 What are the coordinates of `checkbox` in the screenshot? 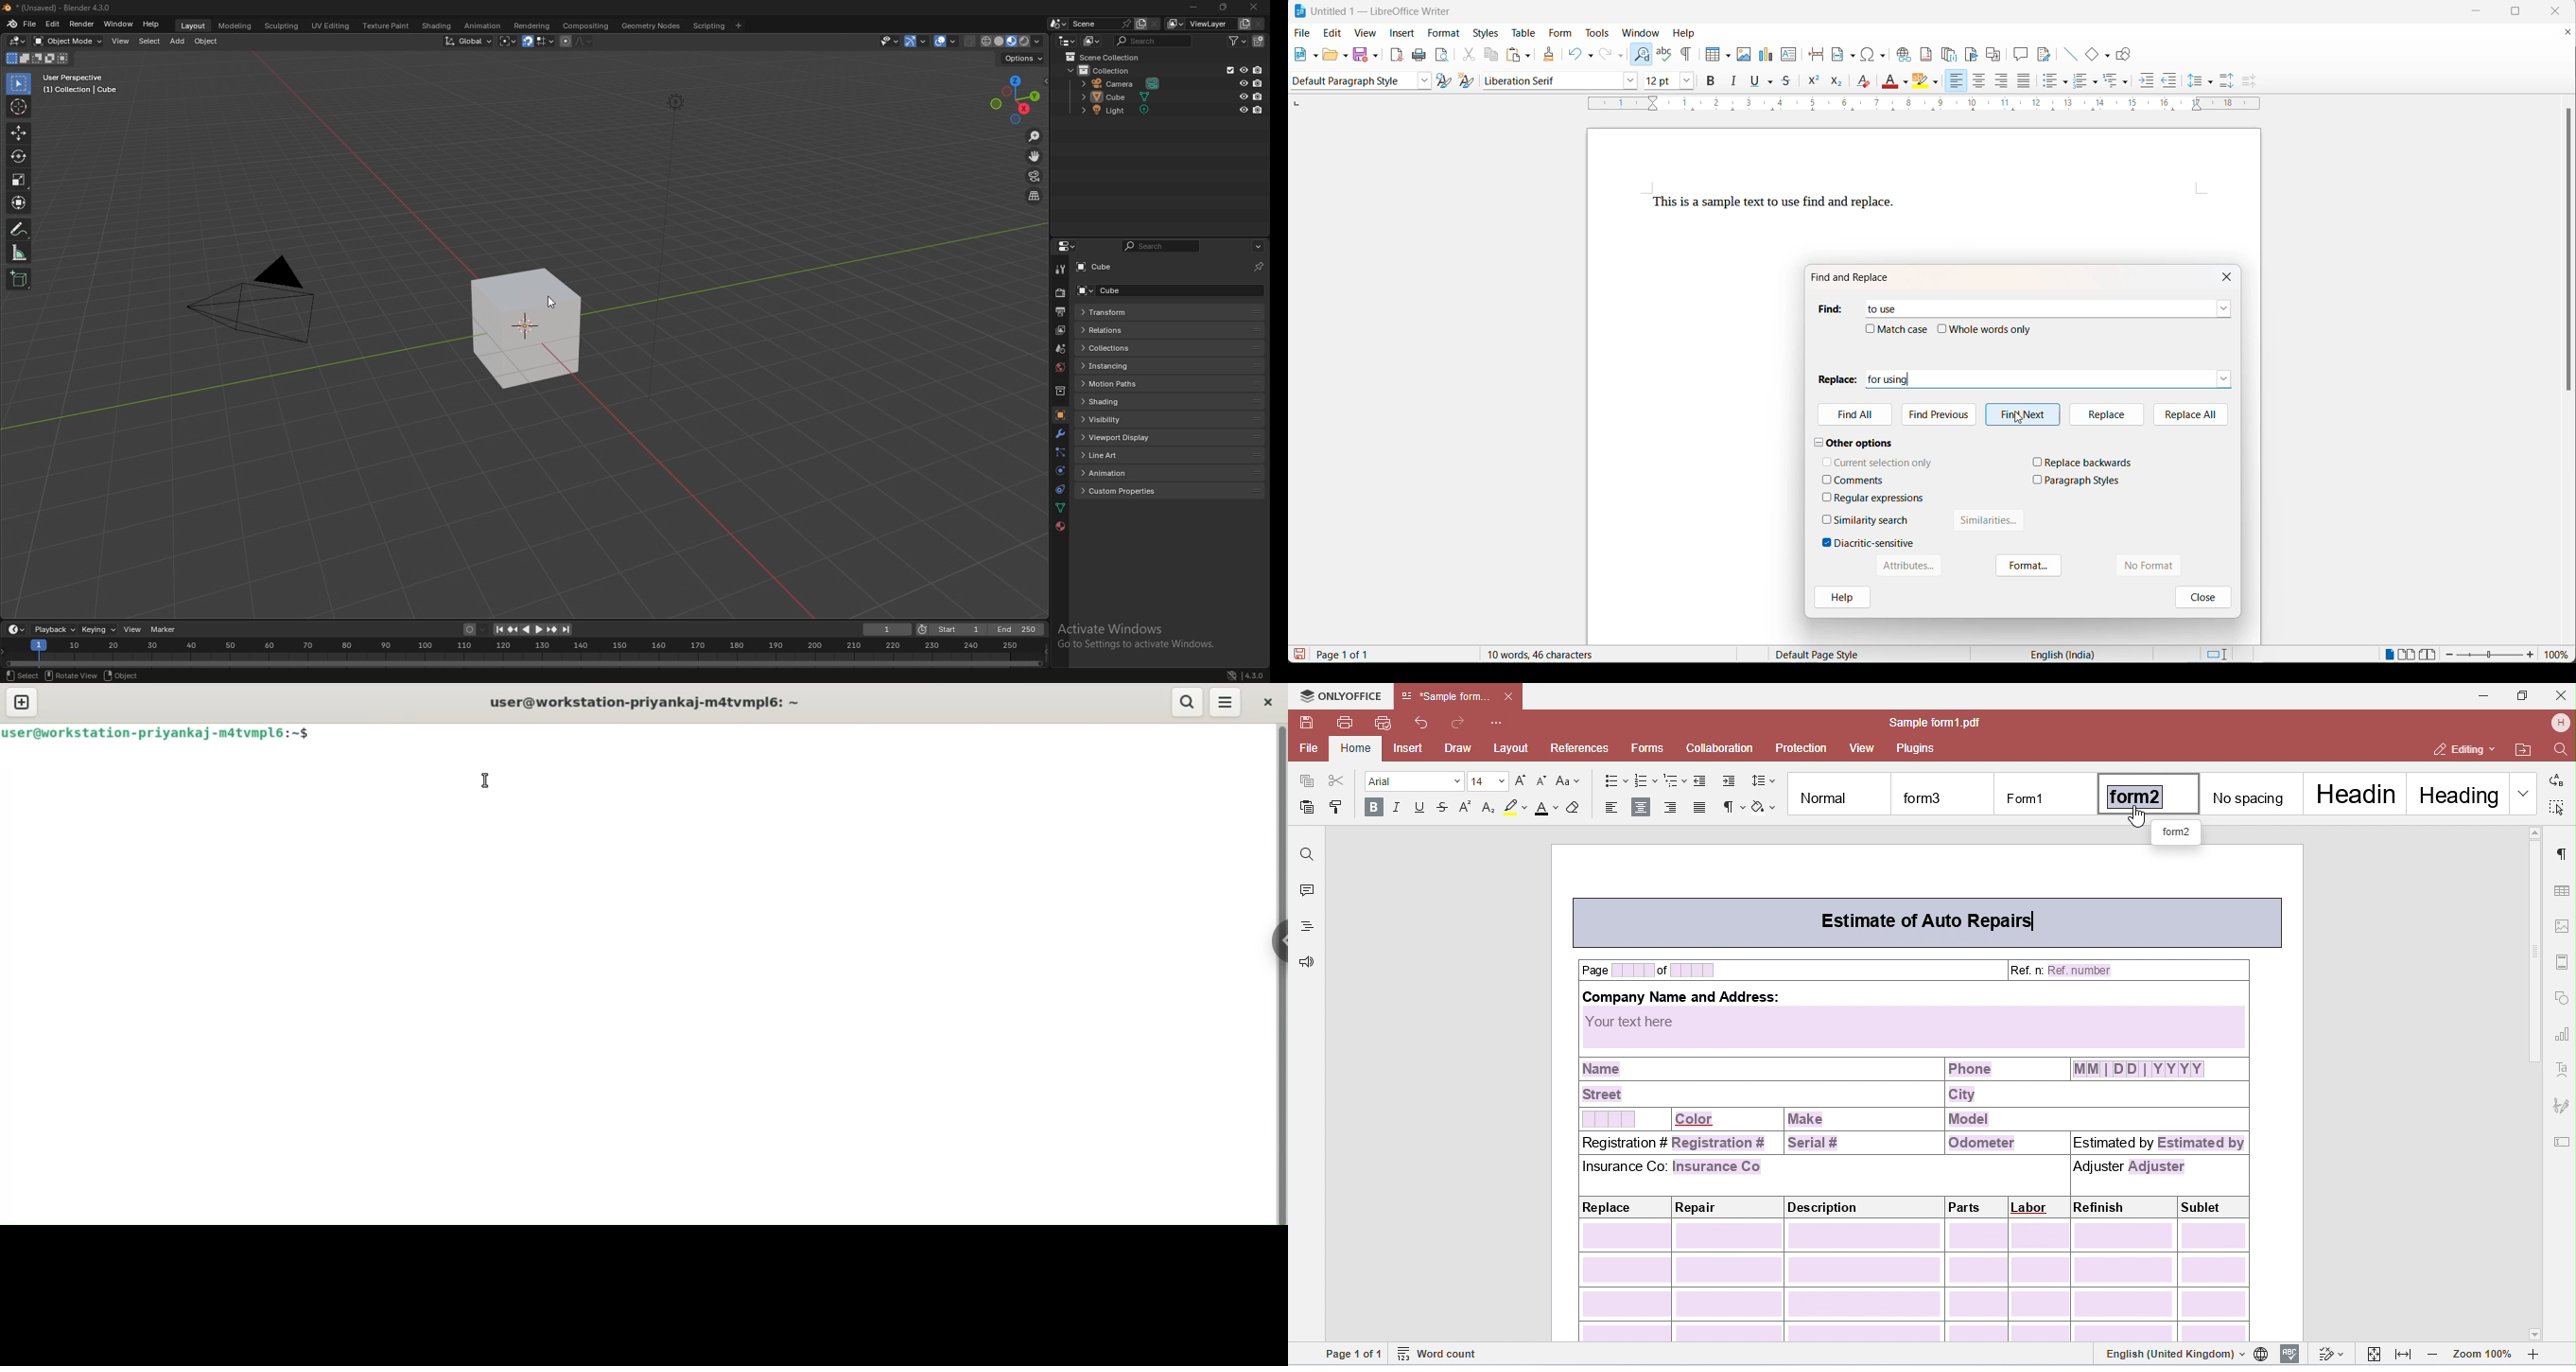 It's located at (2038, 462).